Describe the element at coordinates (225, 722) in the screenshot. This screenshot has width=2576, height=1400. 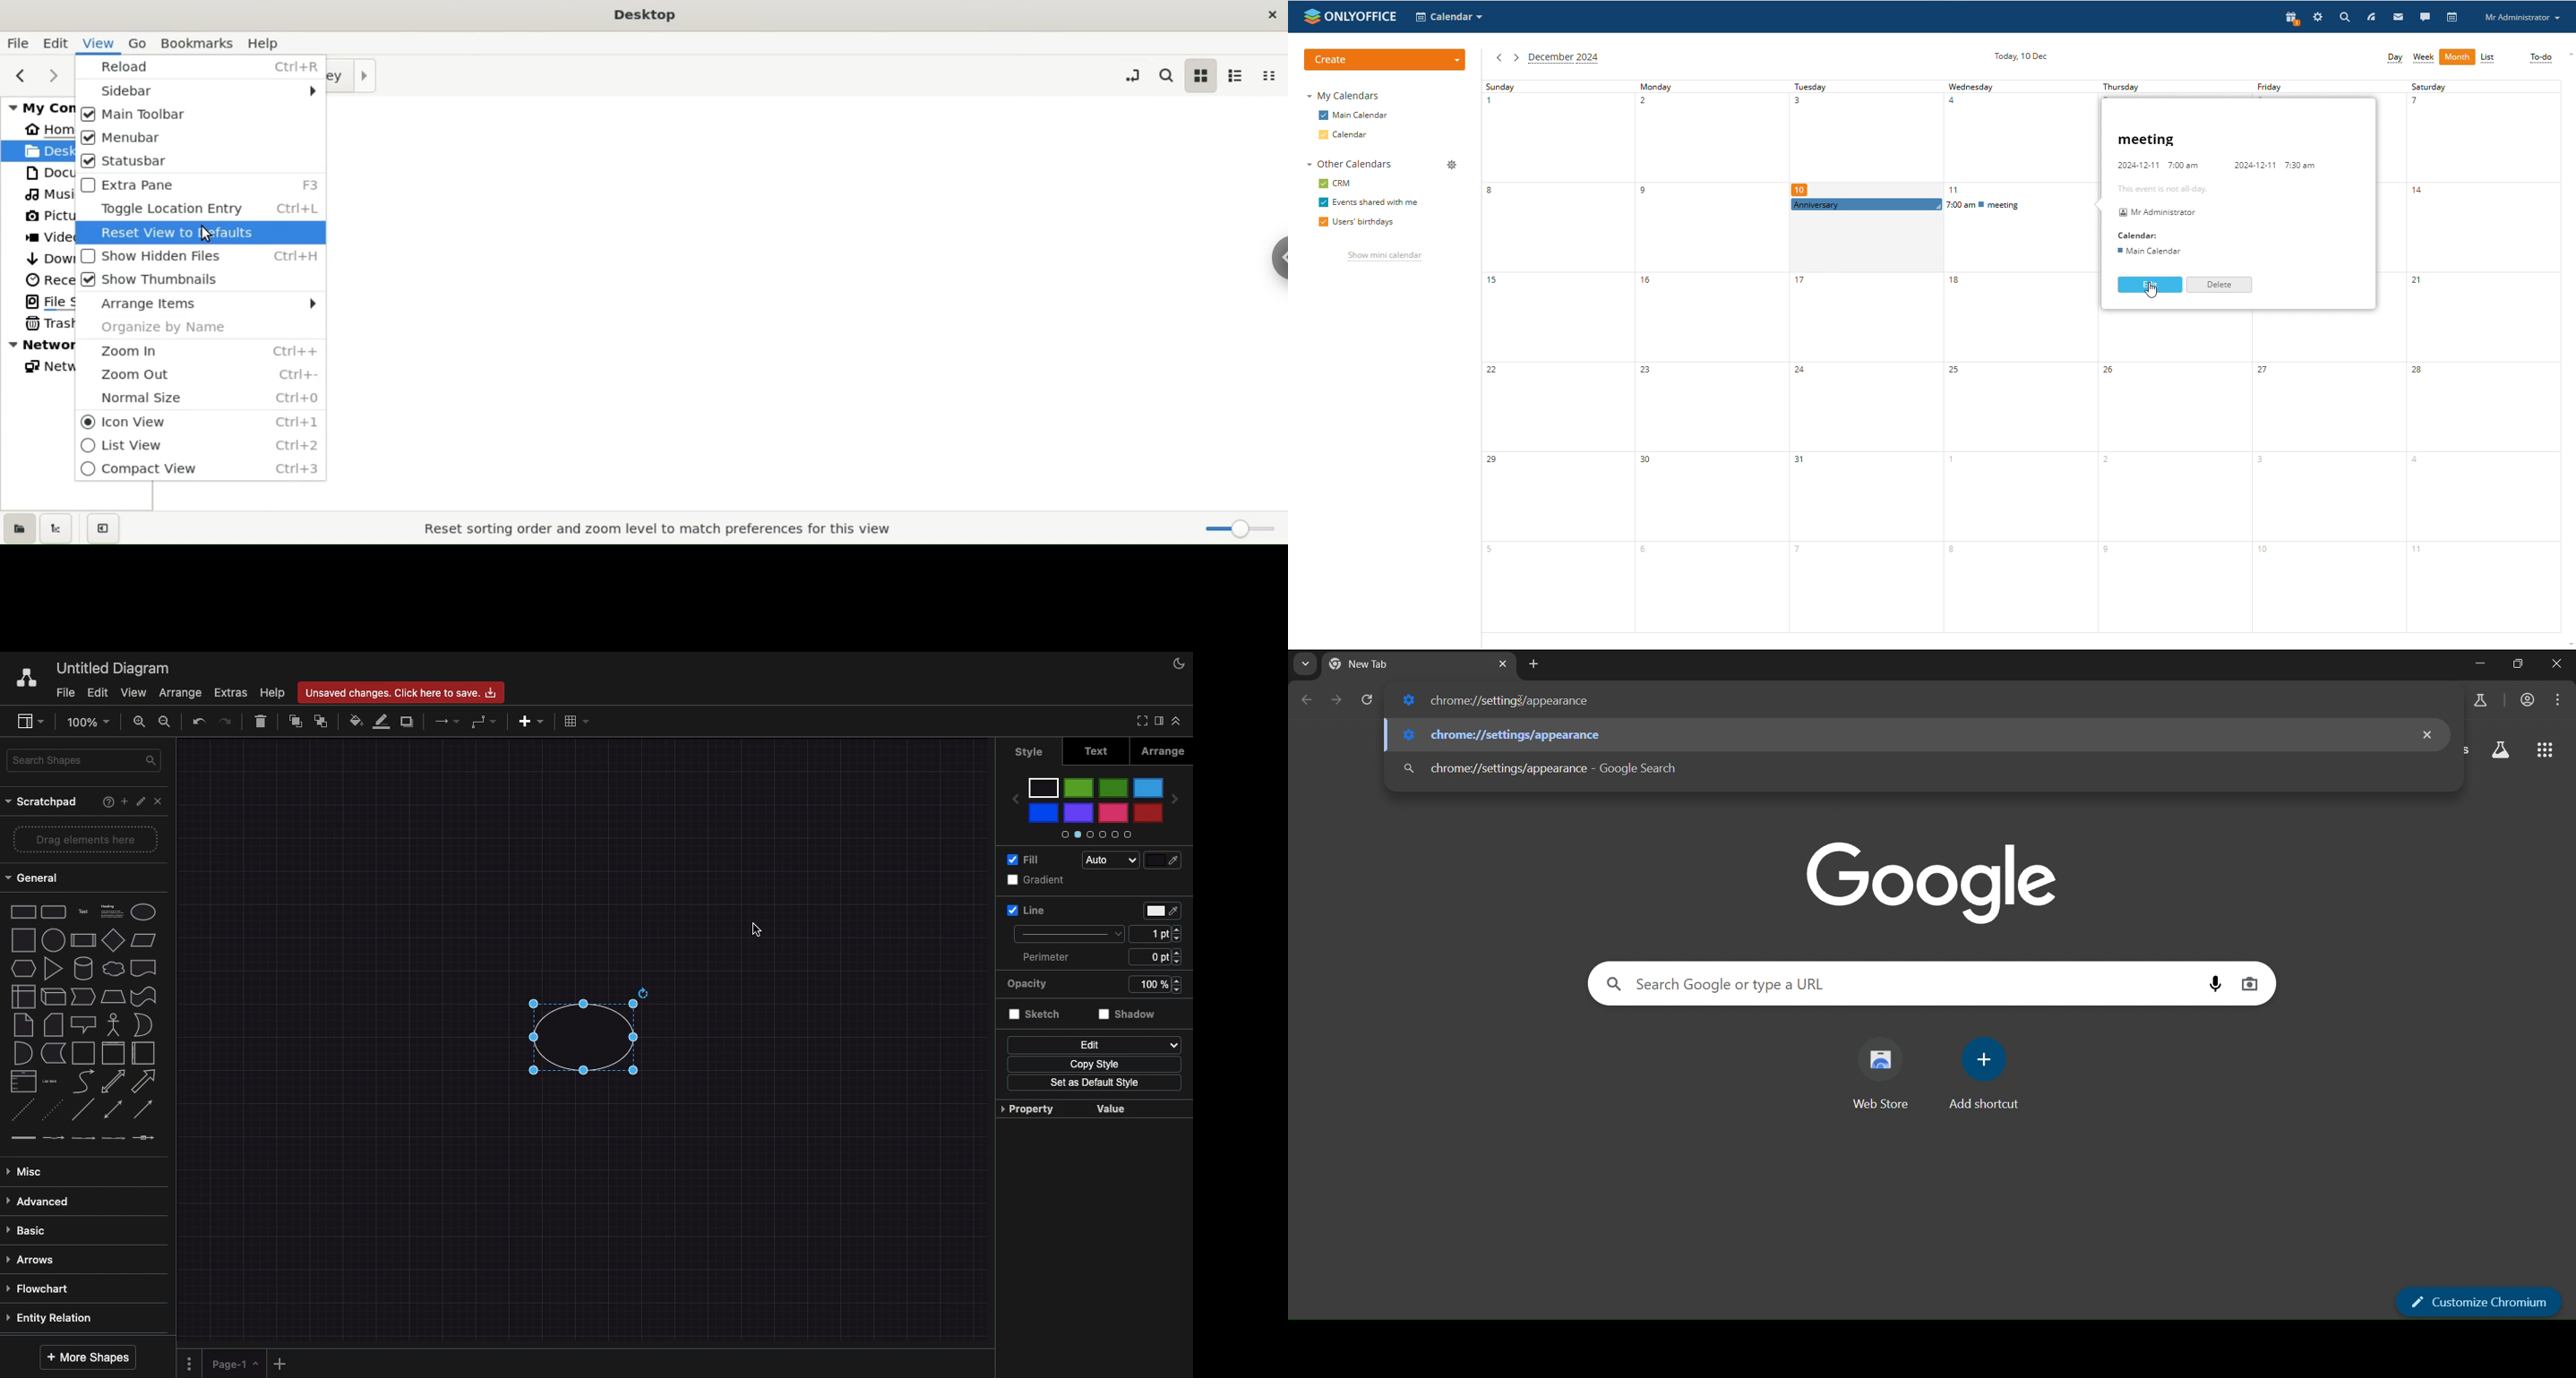
I see `Redo` at that location.